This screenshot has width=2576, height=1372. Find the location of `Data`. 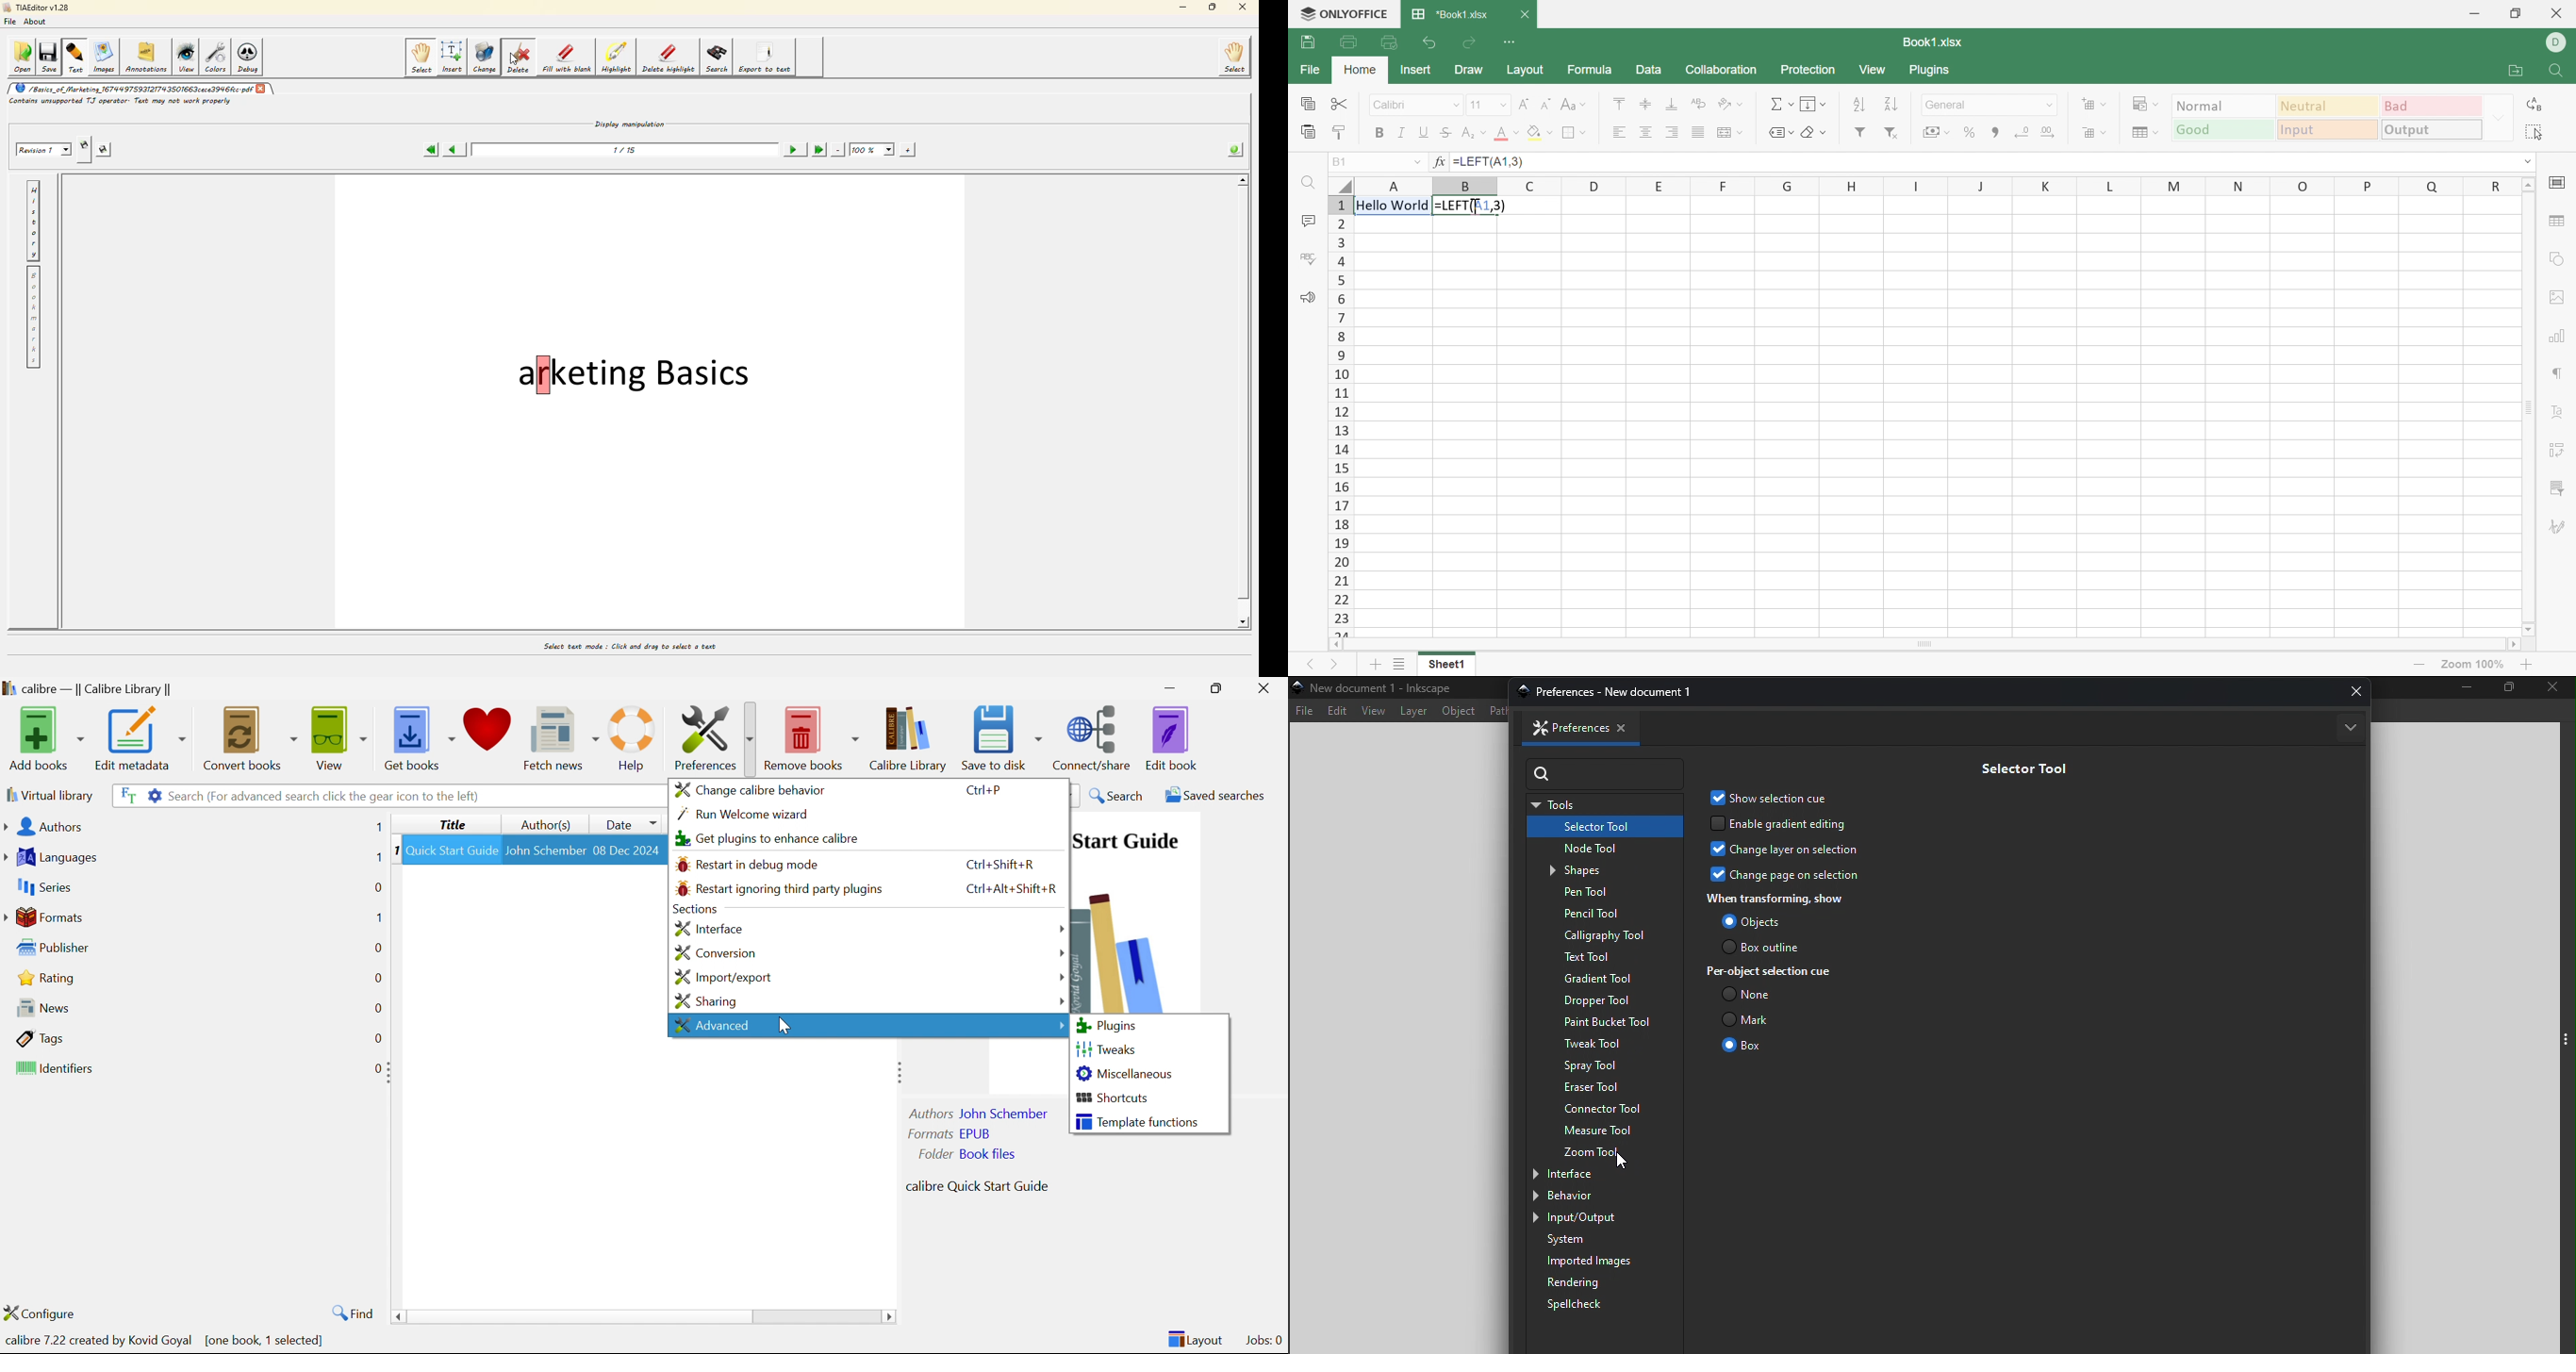

Data is located at coordinates (1648, 70).